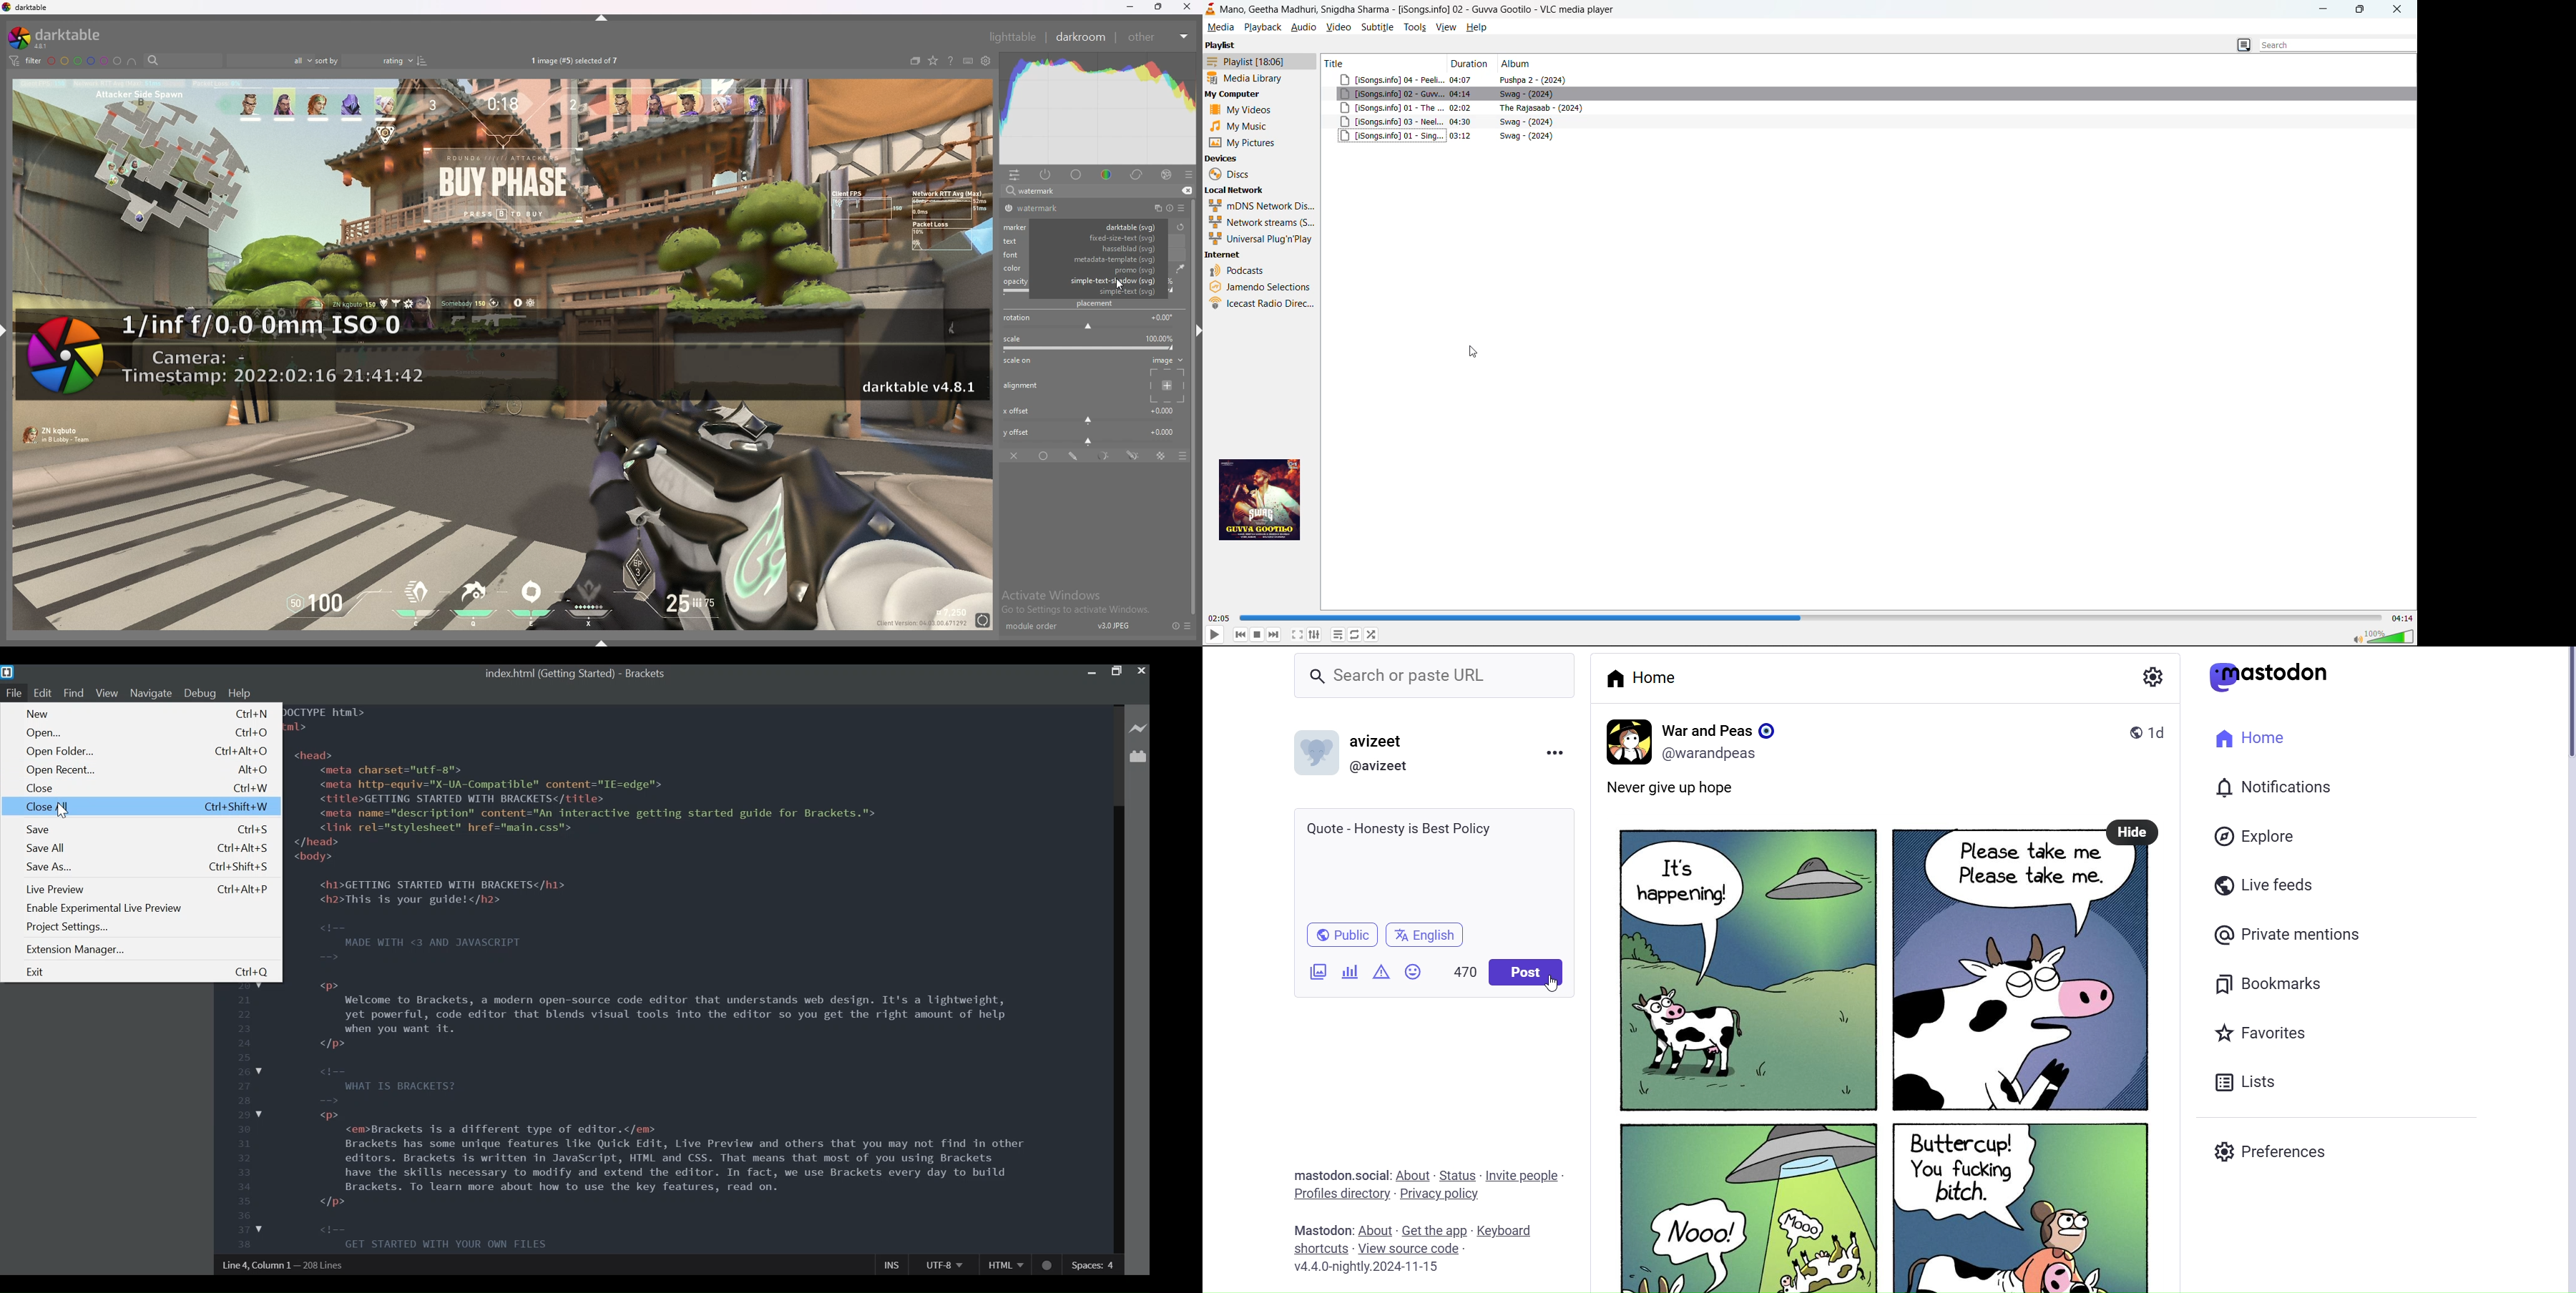 This screenshot has height=1316, width=2576. What do you see at coordinates (1436, 1230) in the screenshot?
I see `Get the App` at bounding box center [1436, 1230].